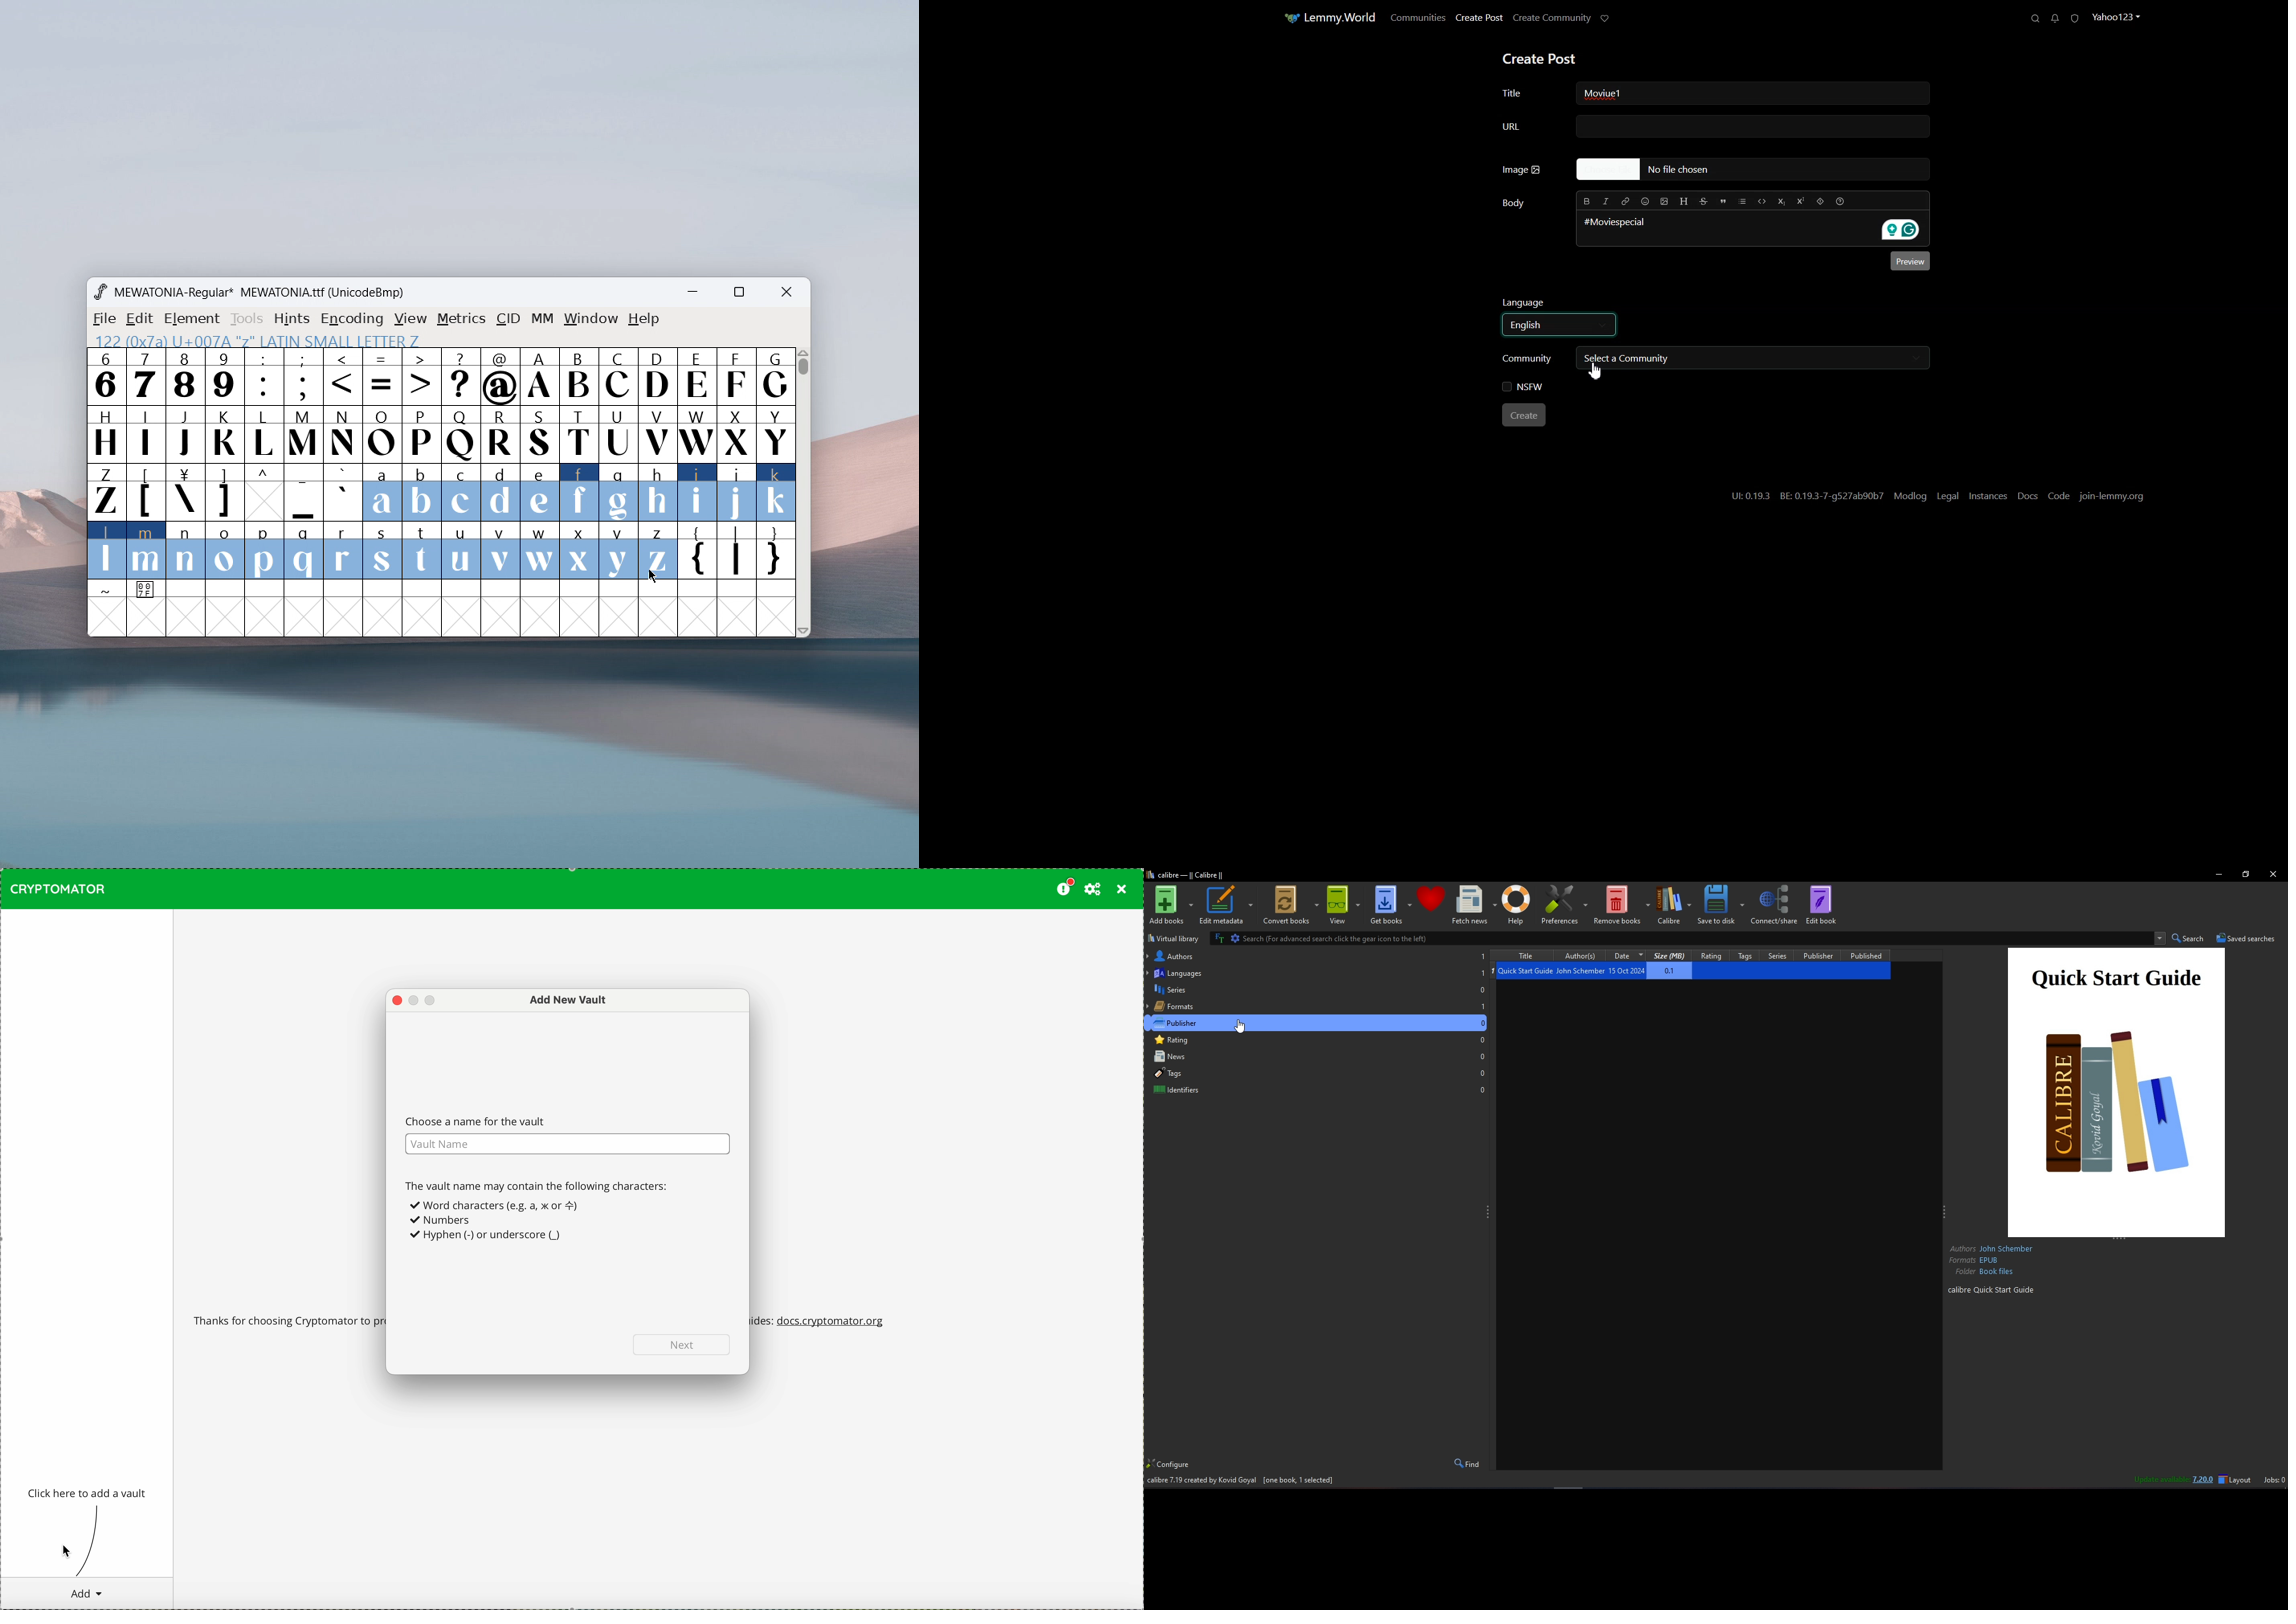  What do you see at coordinates (1317, 1040) in the screenshot?
I see `Rating` at bounding box center [1317, 1040].